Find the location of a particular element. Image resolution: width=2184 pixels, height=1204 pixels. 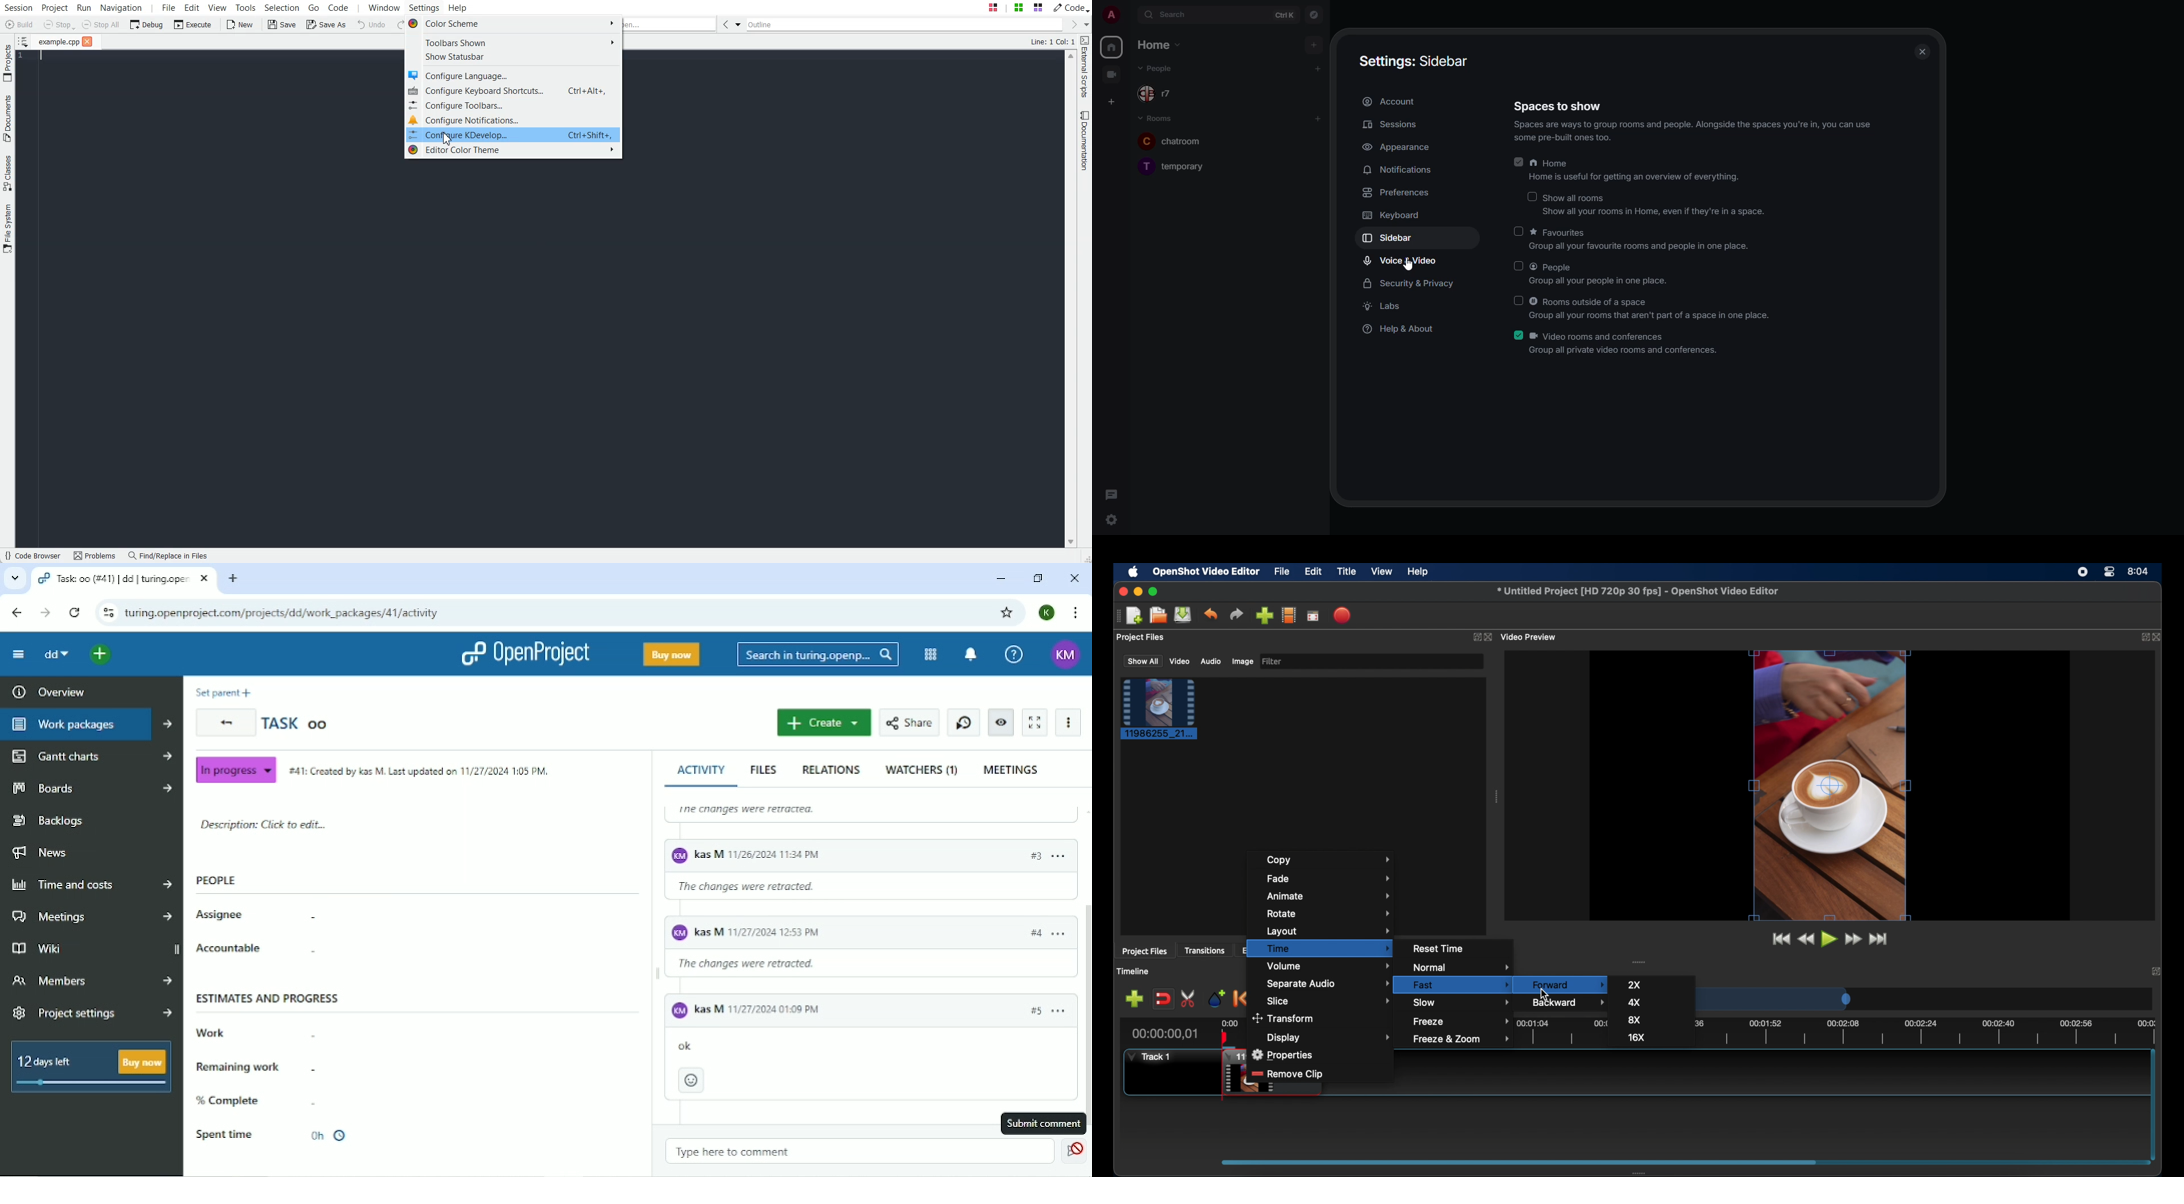

chatroom is located at coordinates (1183, 141).